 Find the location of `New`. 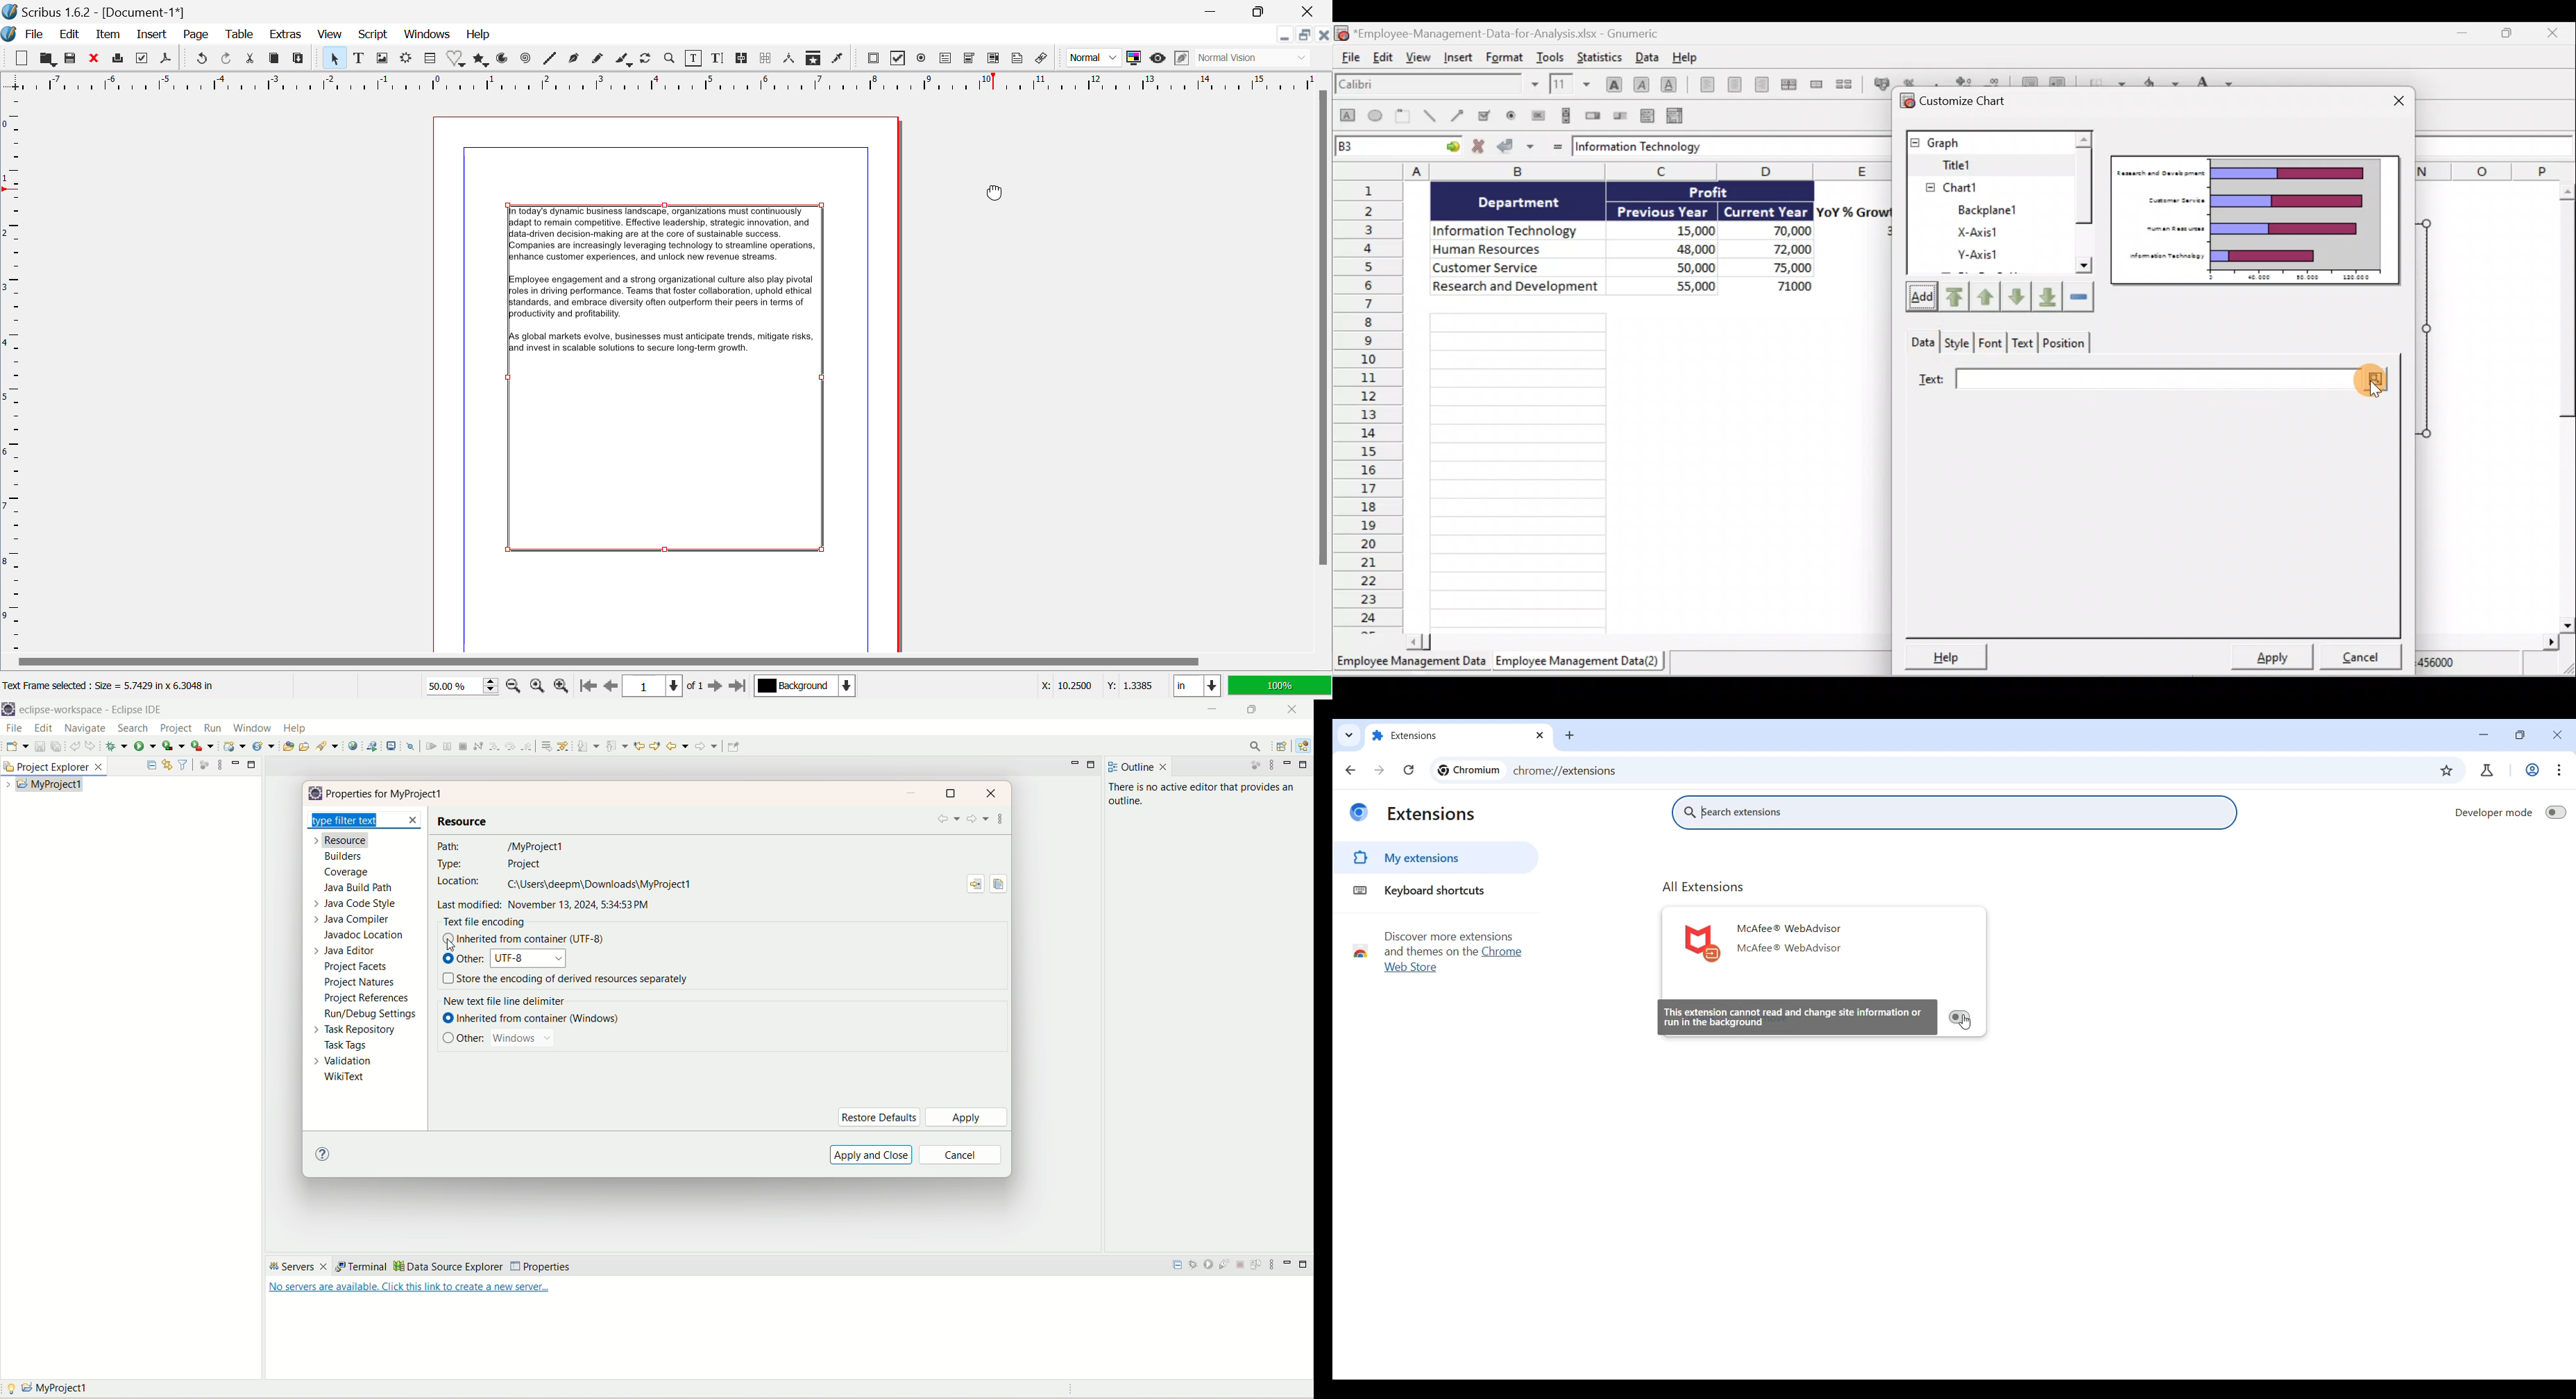

New is located at coordinates (21, 56).